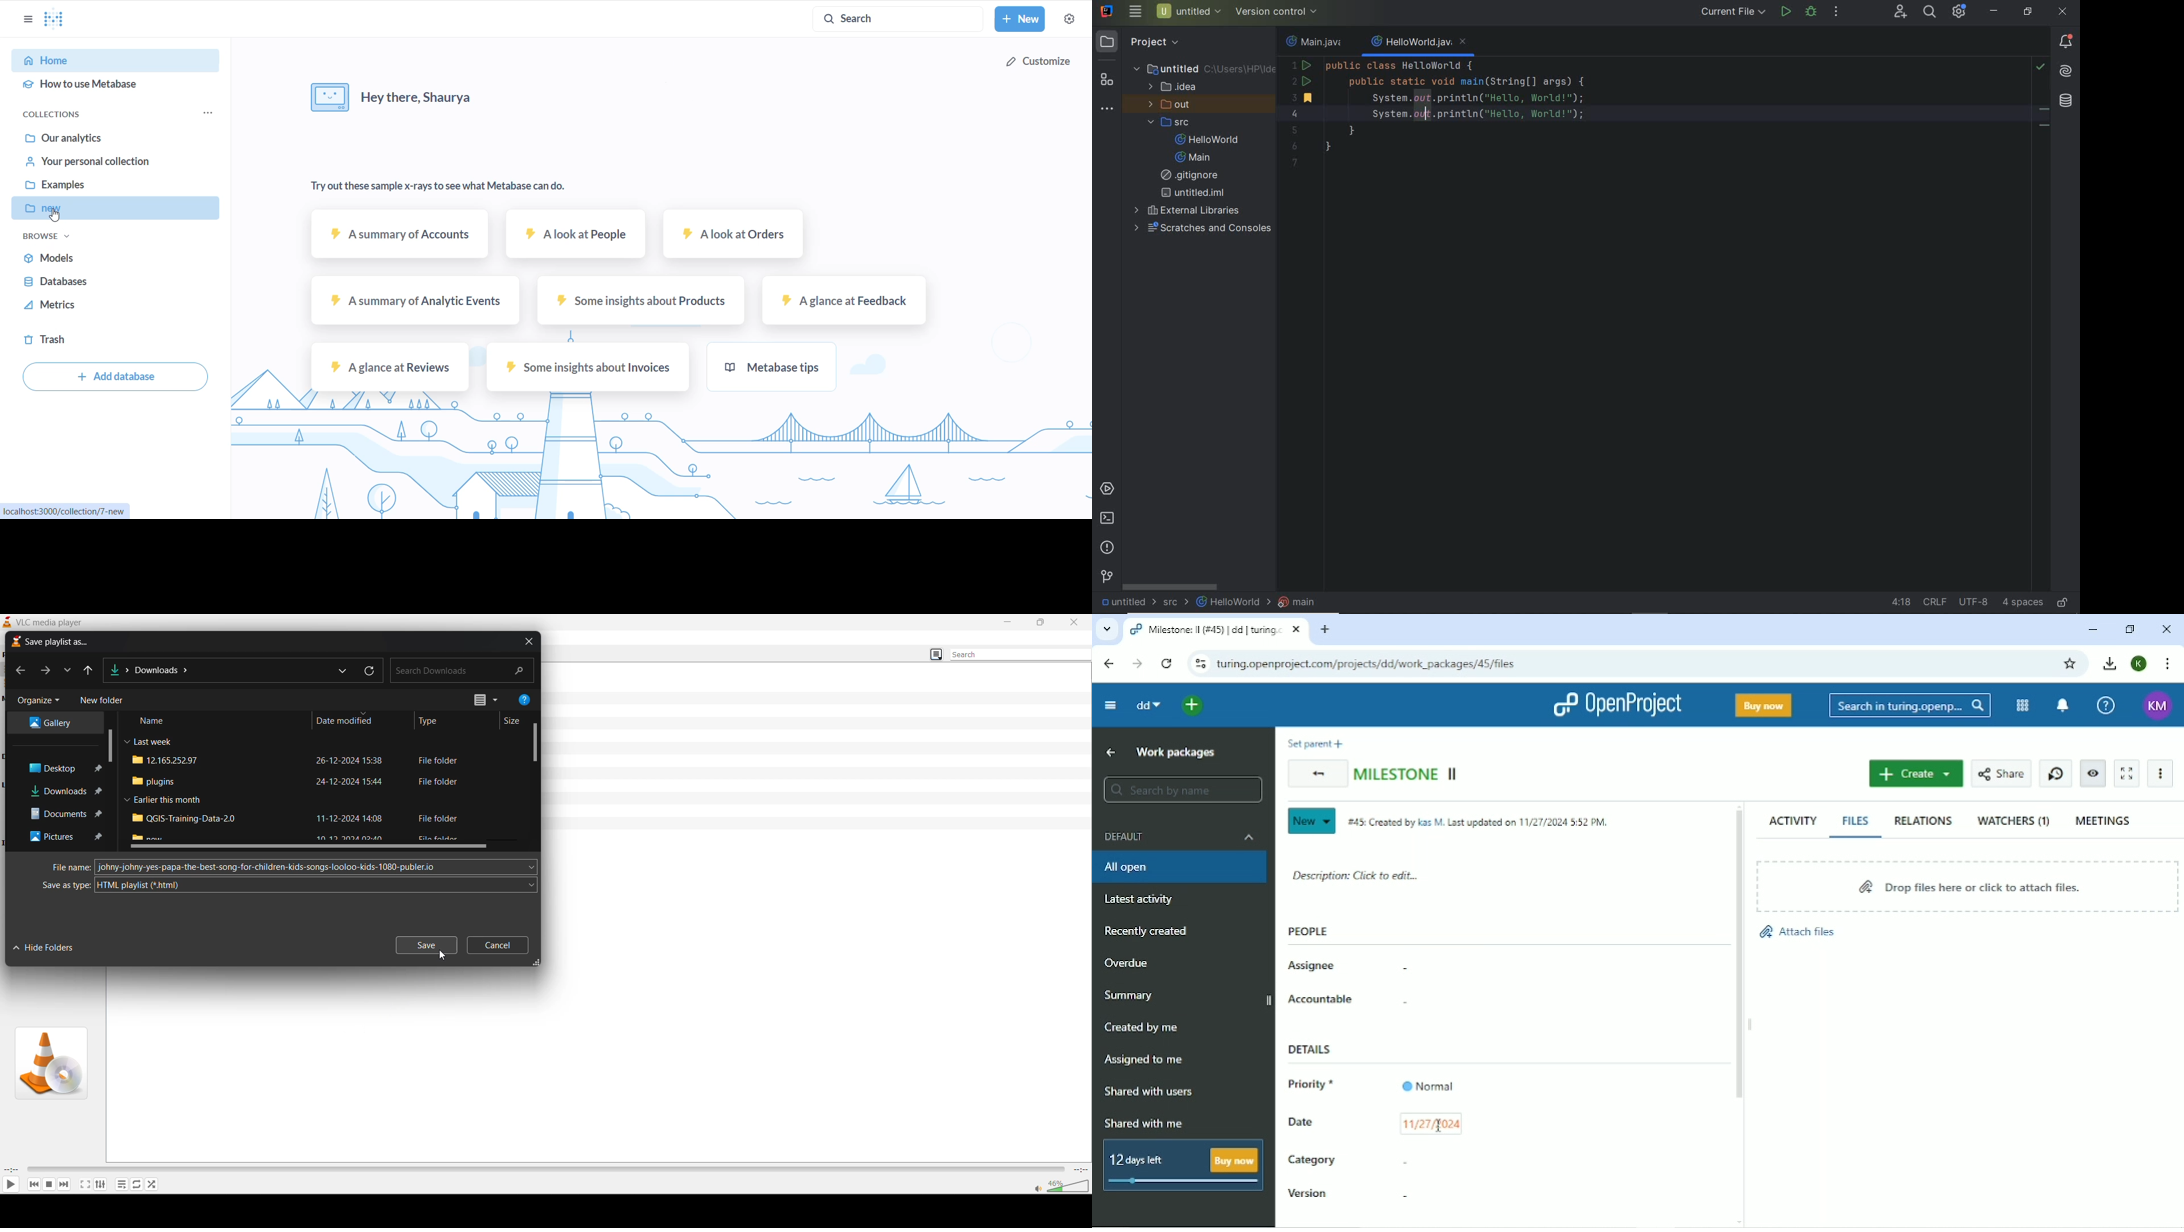 The height and width of the screenshot is (1232, 2184). Describe the element at coordinates (639, 306) in the screenshot. I see `some insights about products sample` at that location.